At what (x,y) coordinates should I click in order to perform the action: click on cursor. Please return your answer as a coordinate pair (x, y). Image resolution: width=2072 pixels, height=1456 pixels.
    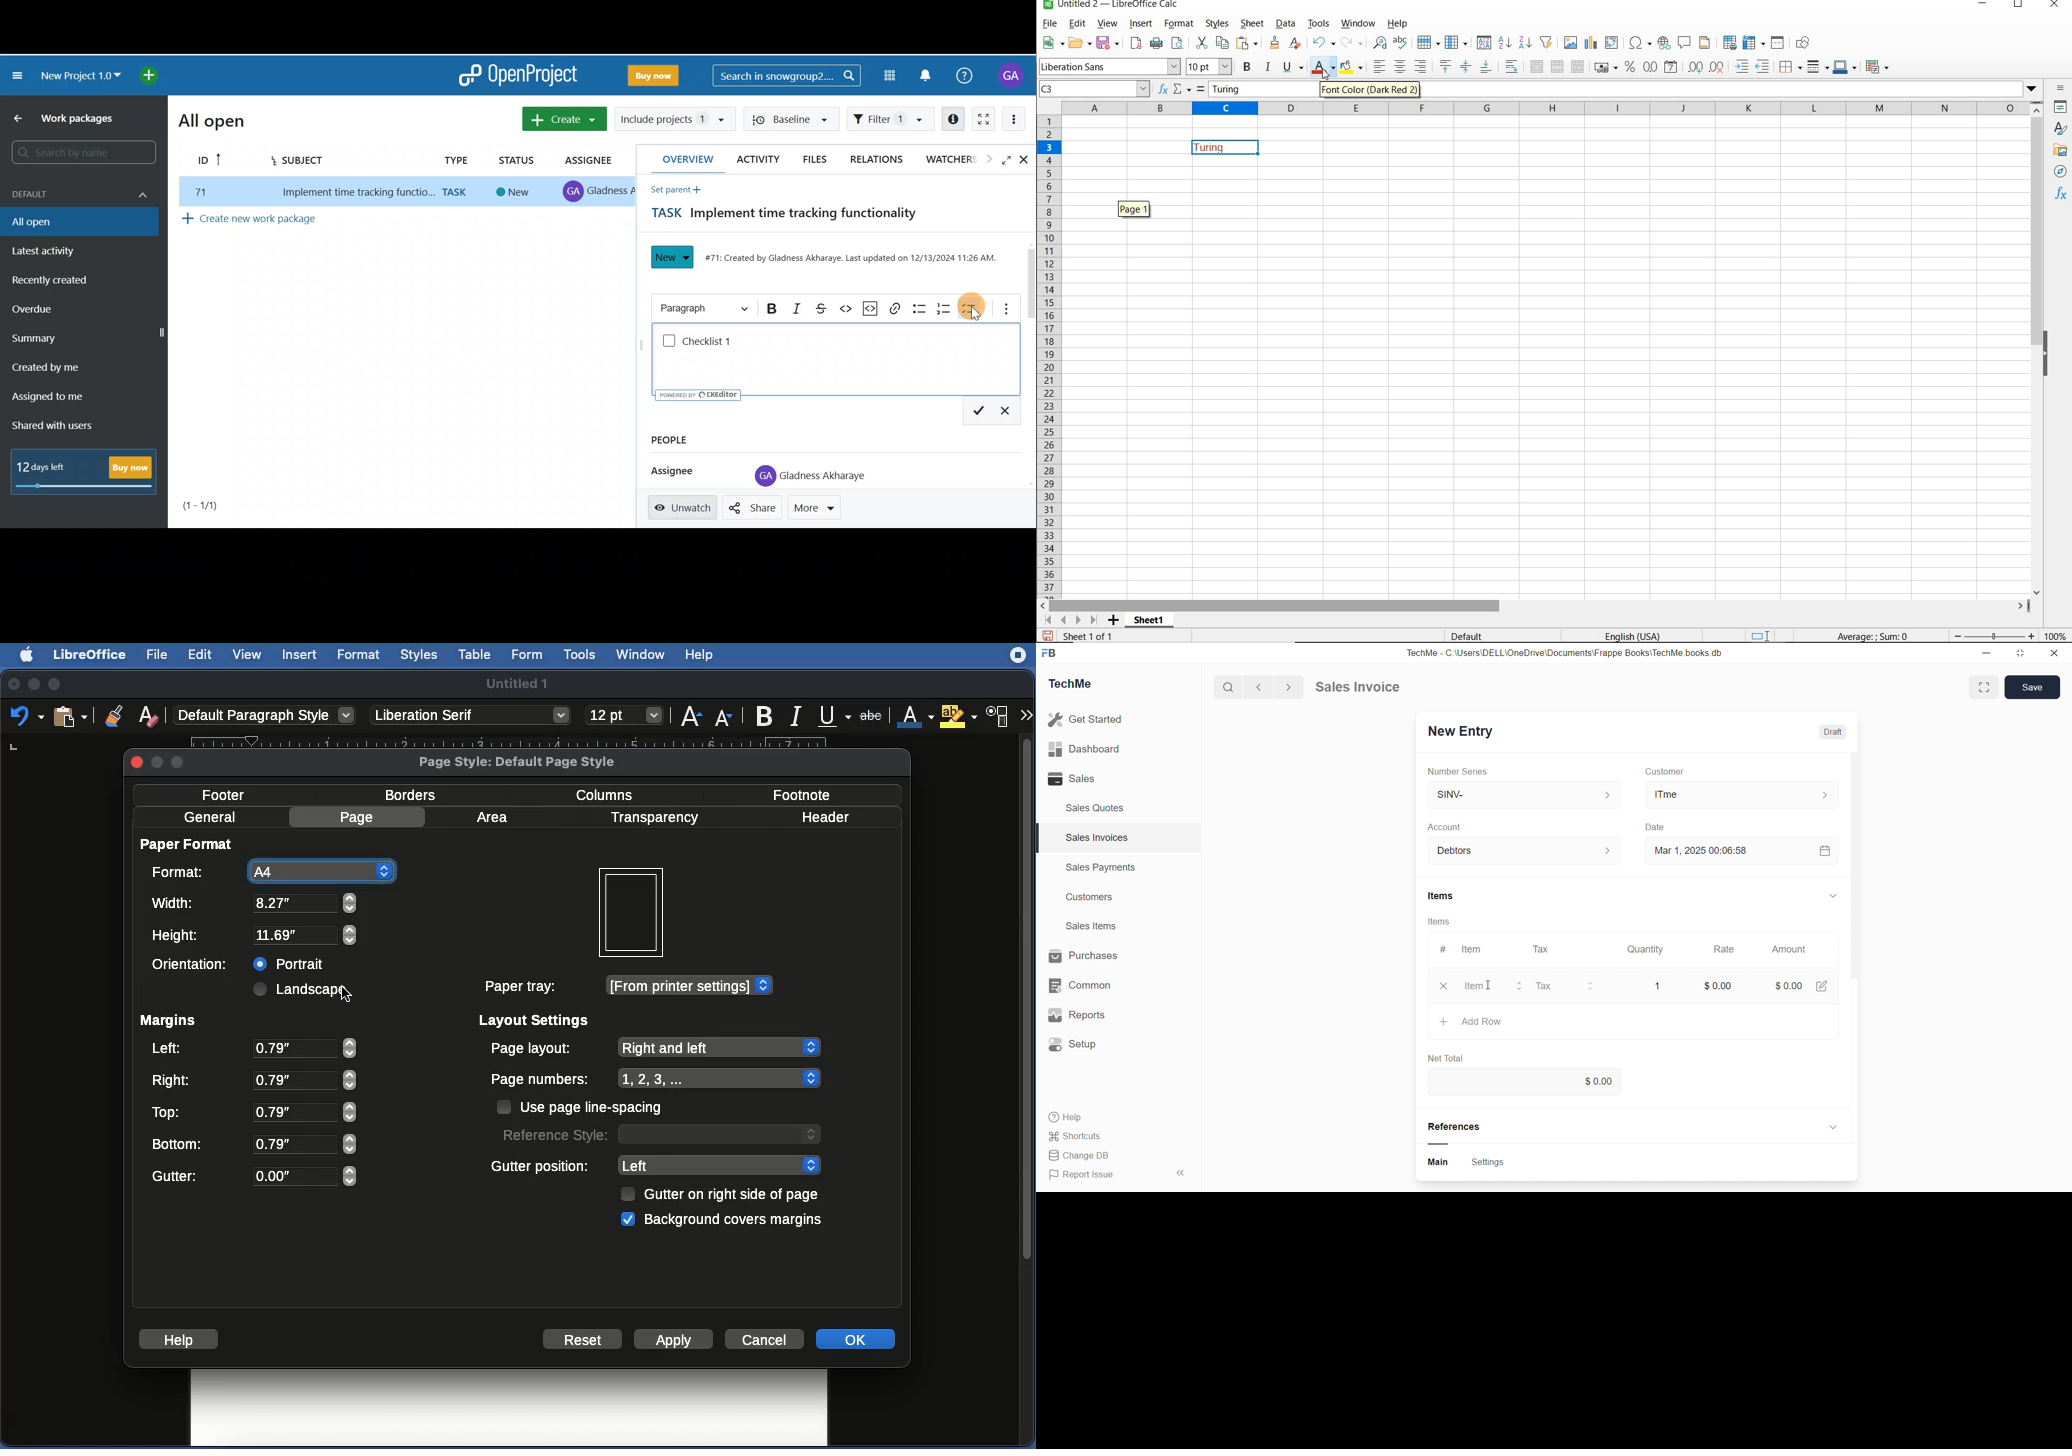
    Looking at the image, I should click on (347, 994).